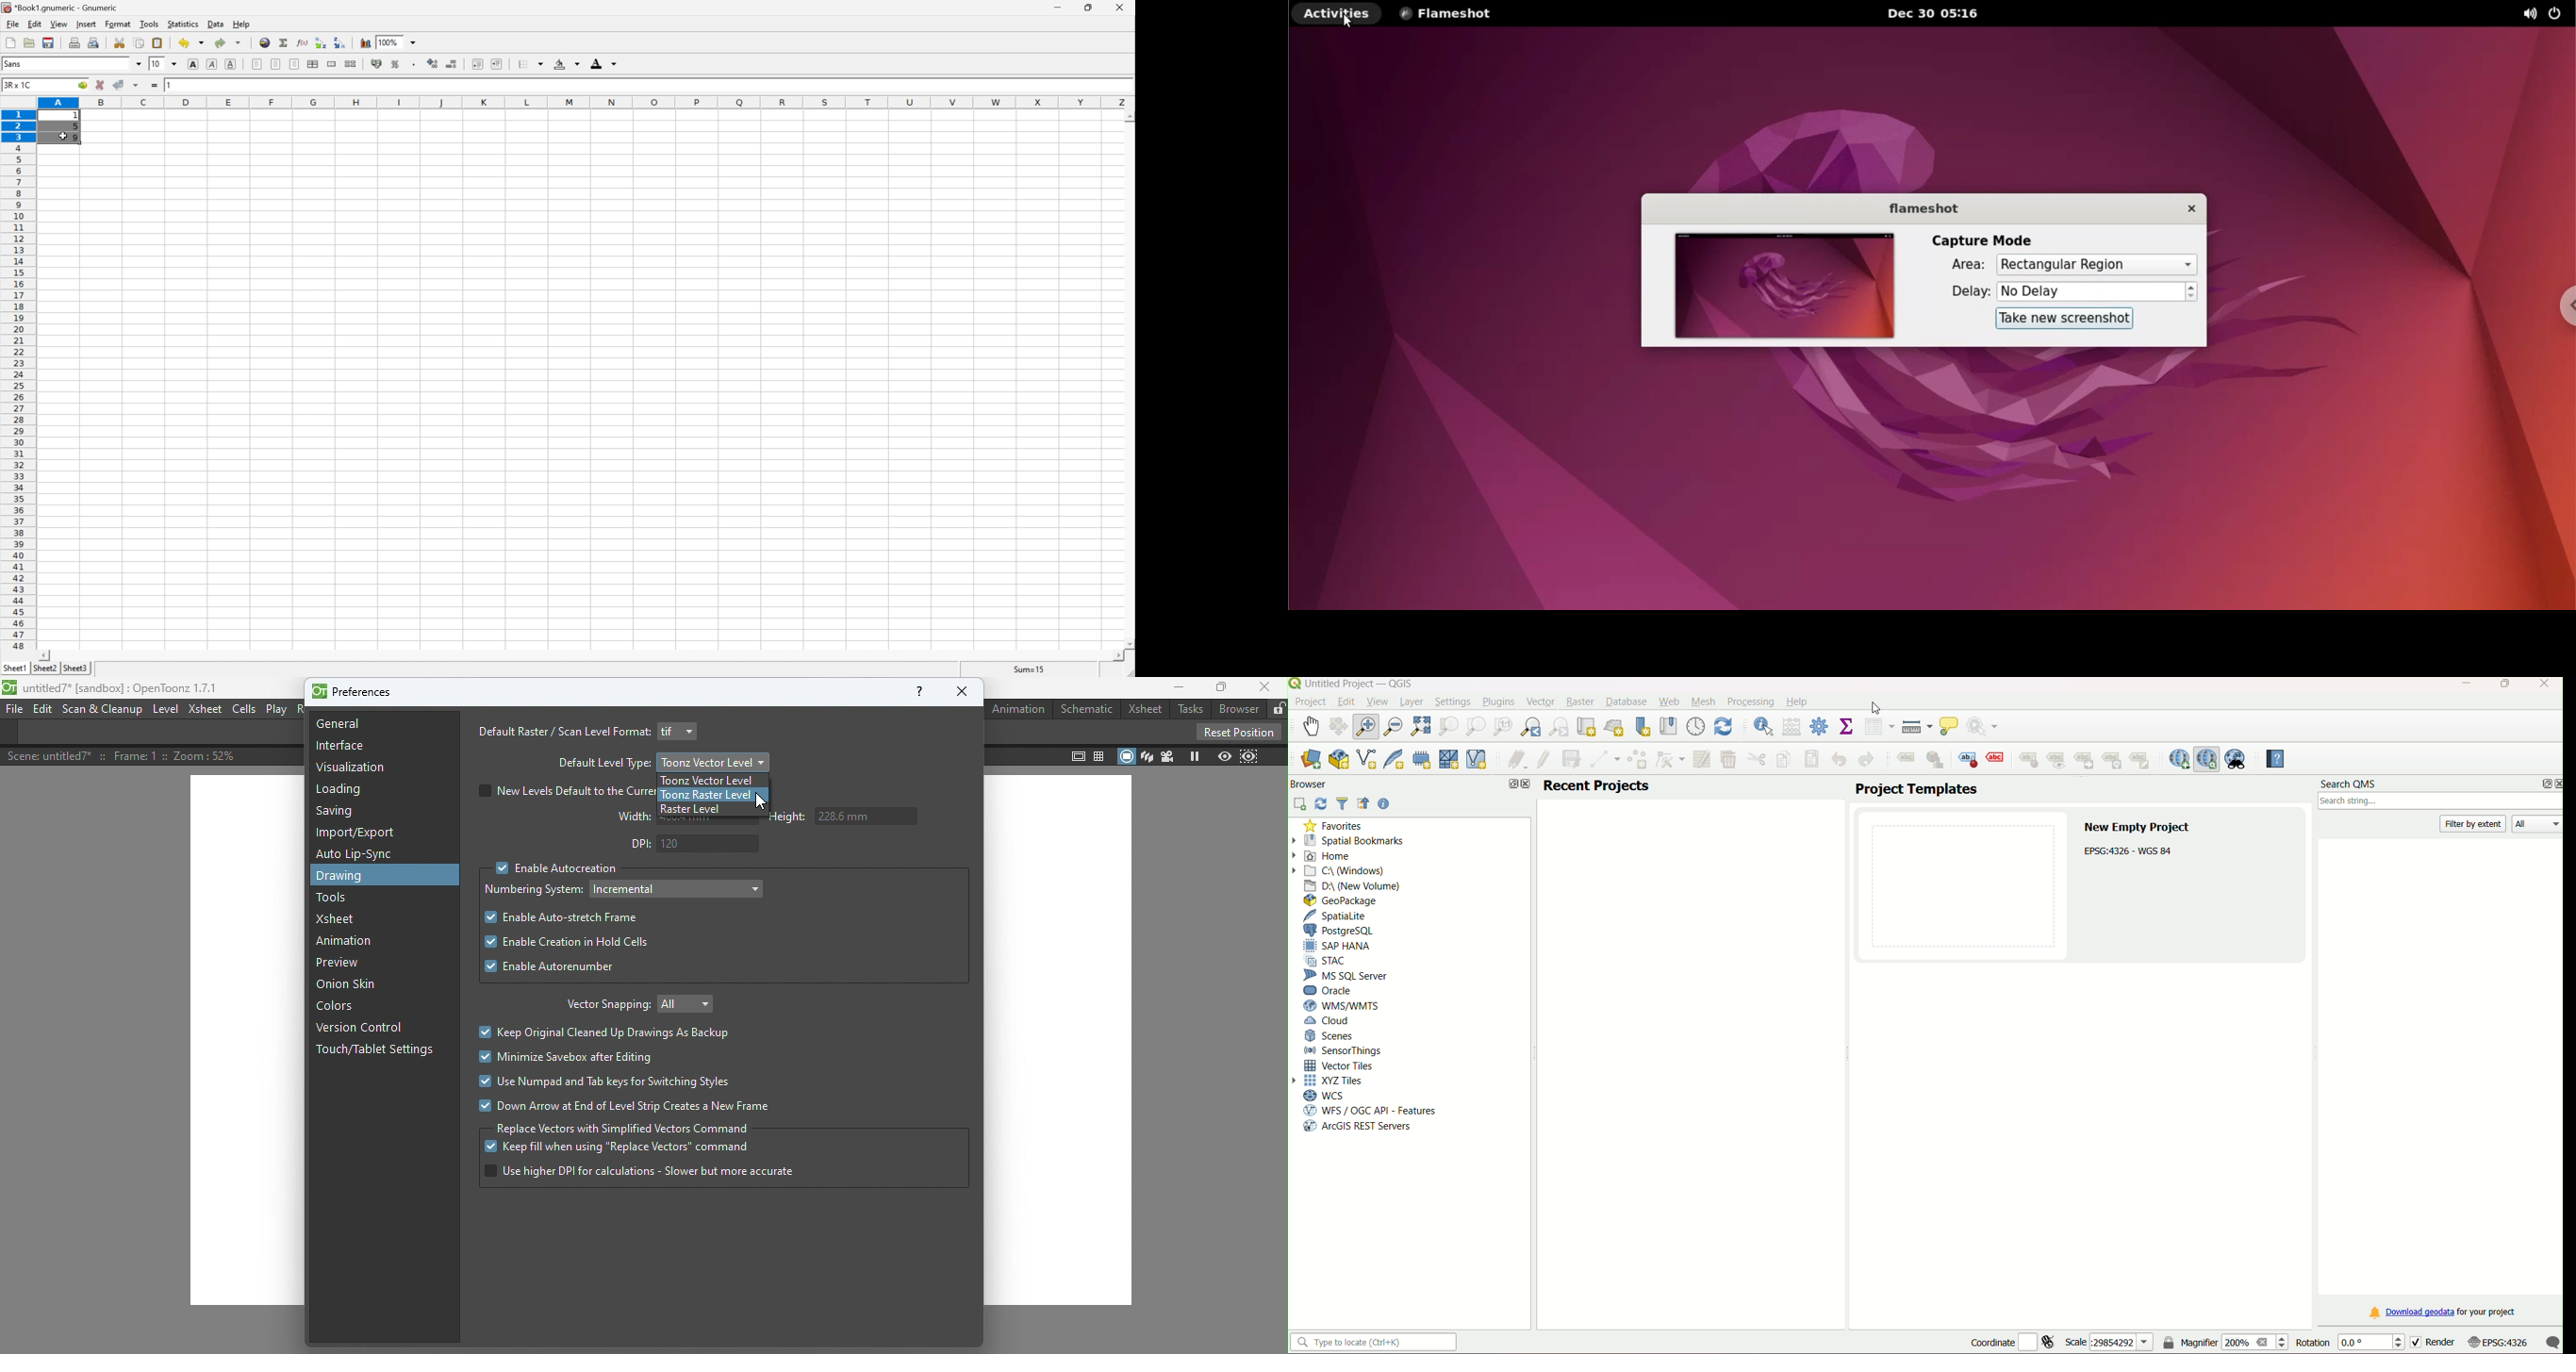 The width and height of the screenshot is (2576, 1372). I want to click on Animation, so click(1017, 708).